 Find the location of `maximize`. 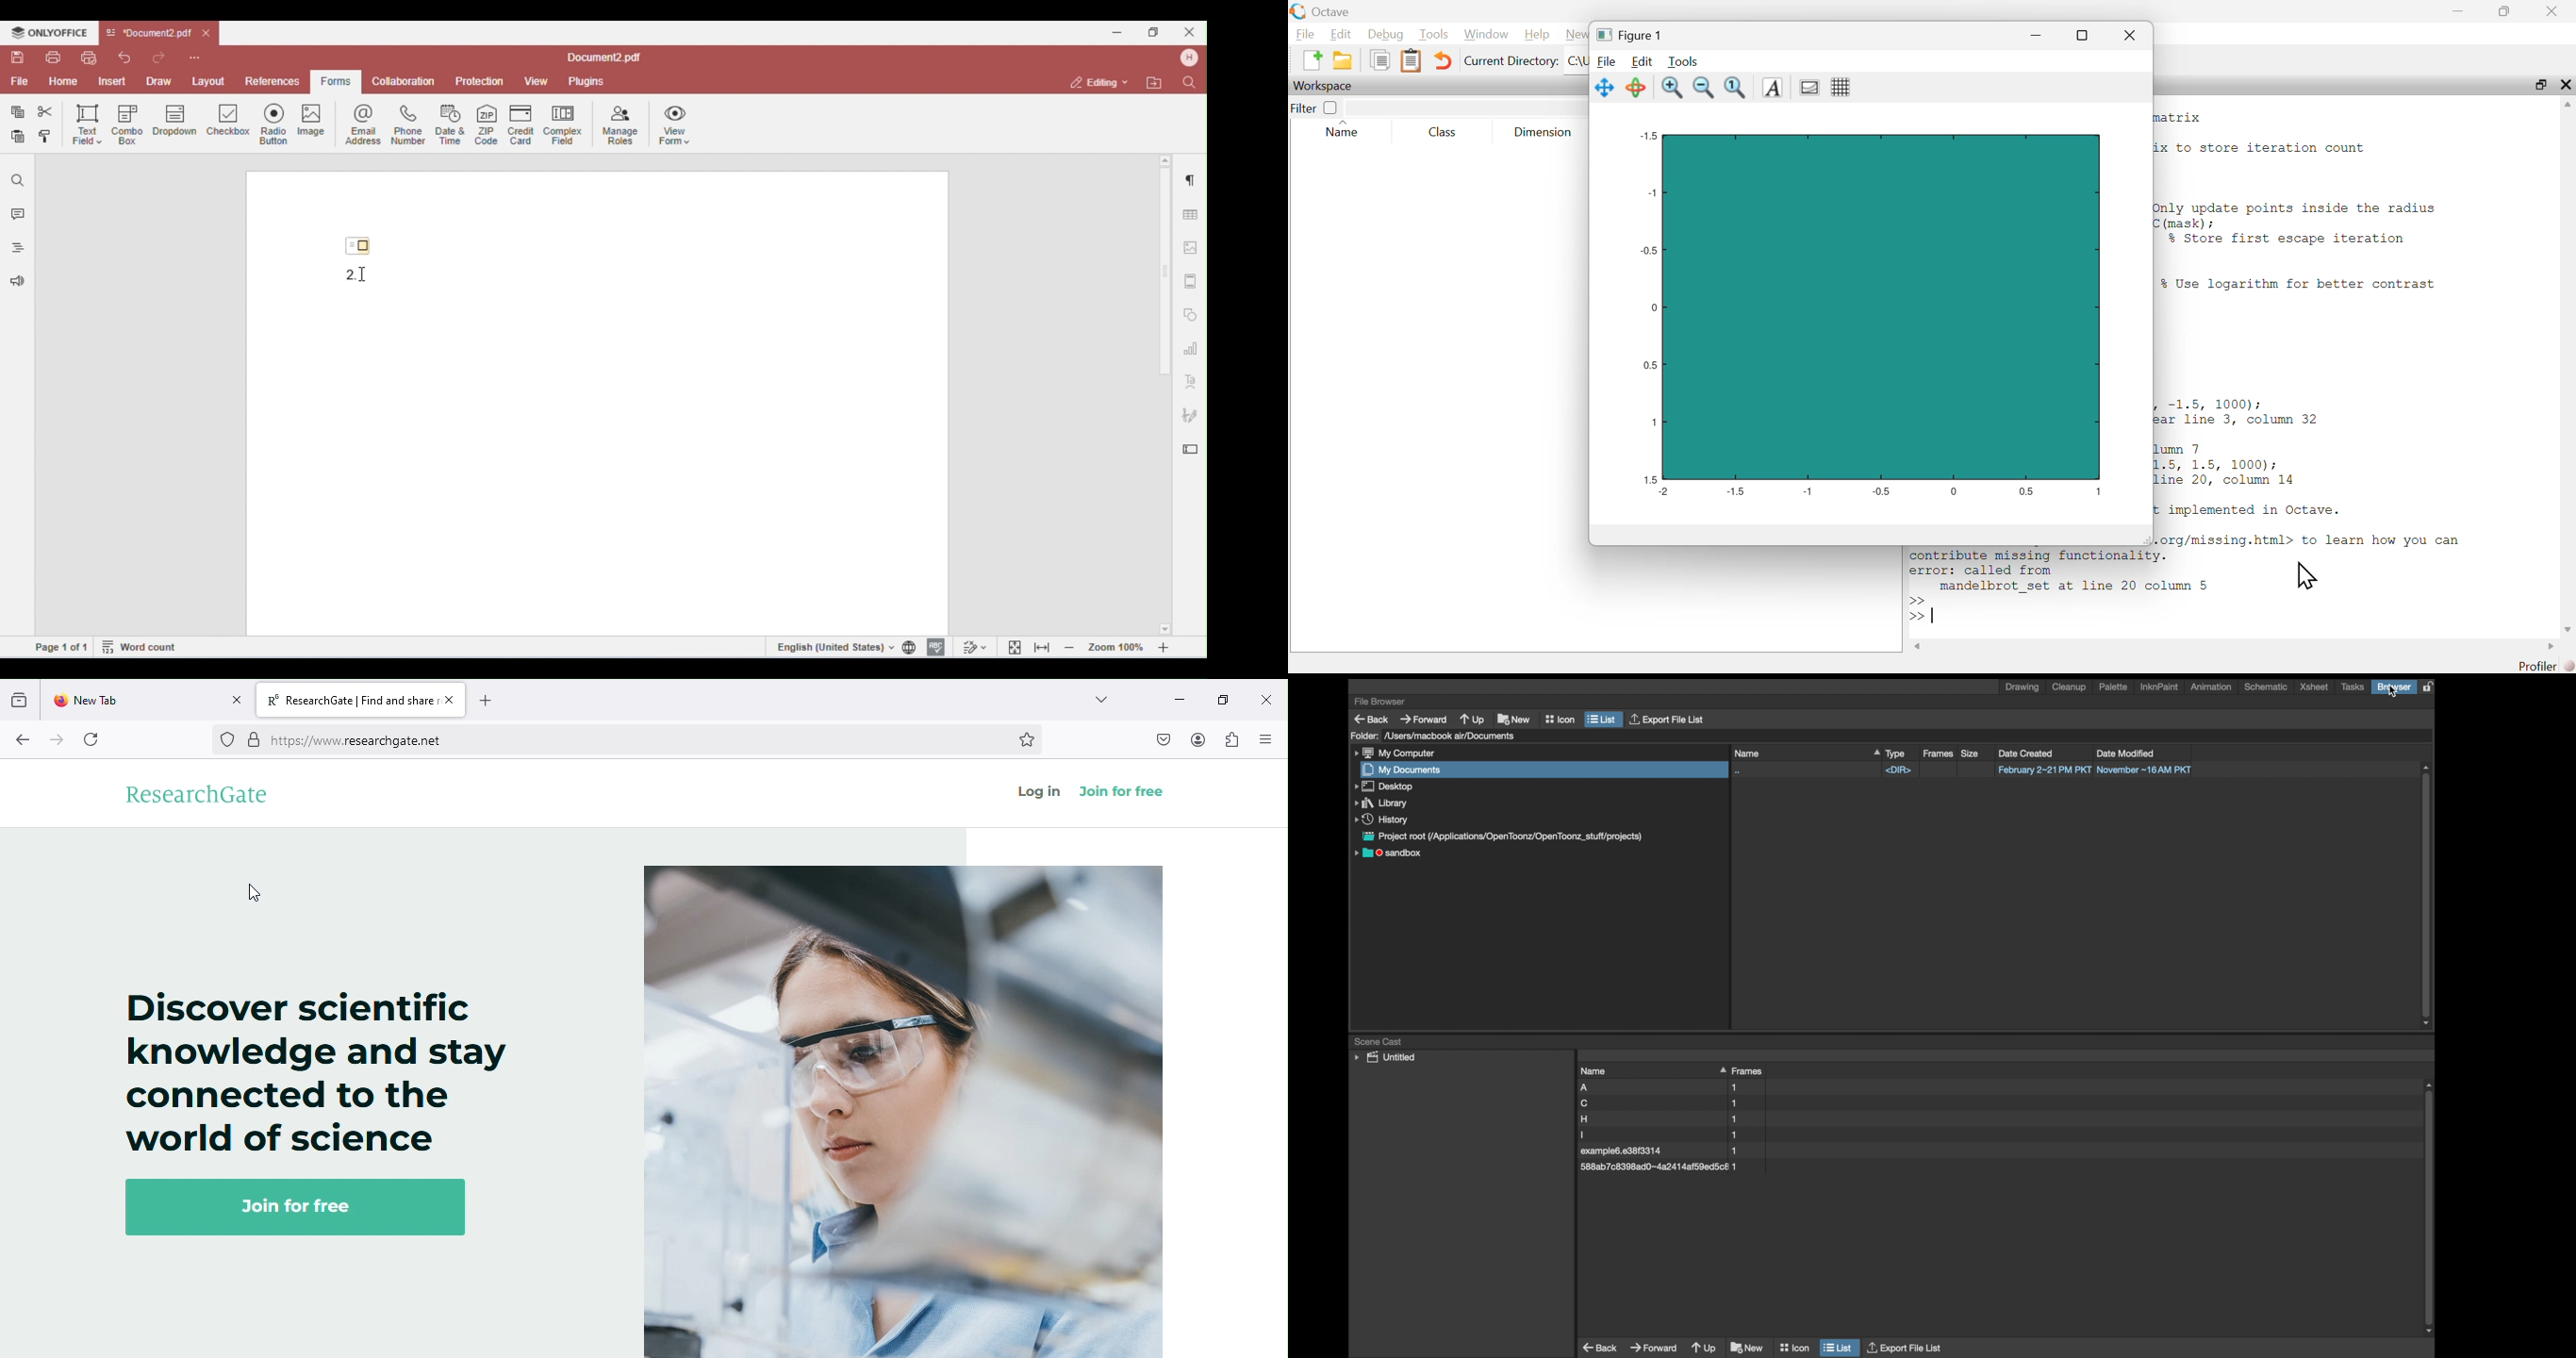

maximize is located at coordinates (2080, 35).